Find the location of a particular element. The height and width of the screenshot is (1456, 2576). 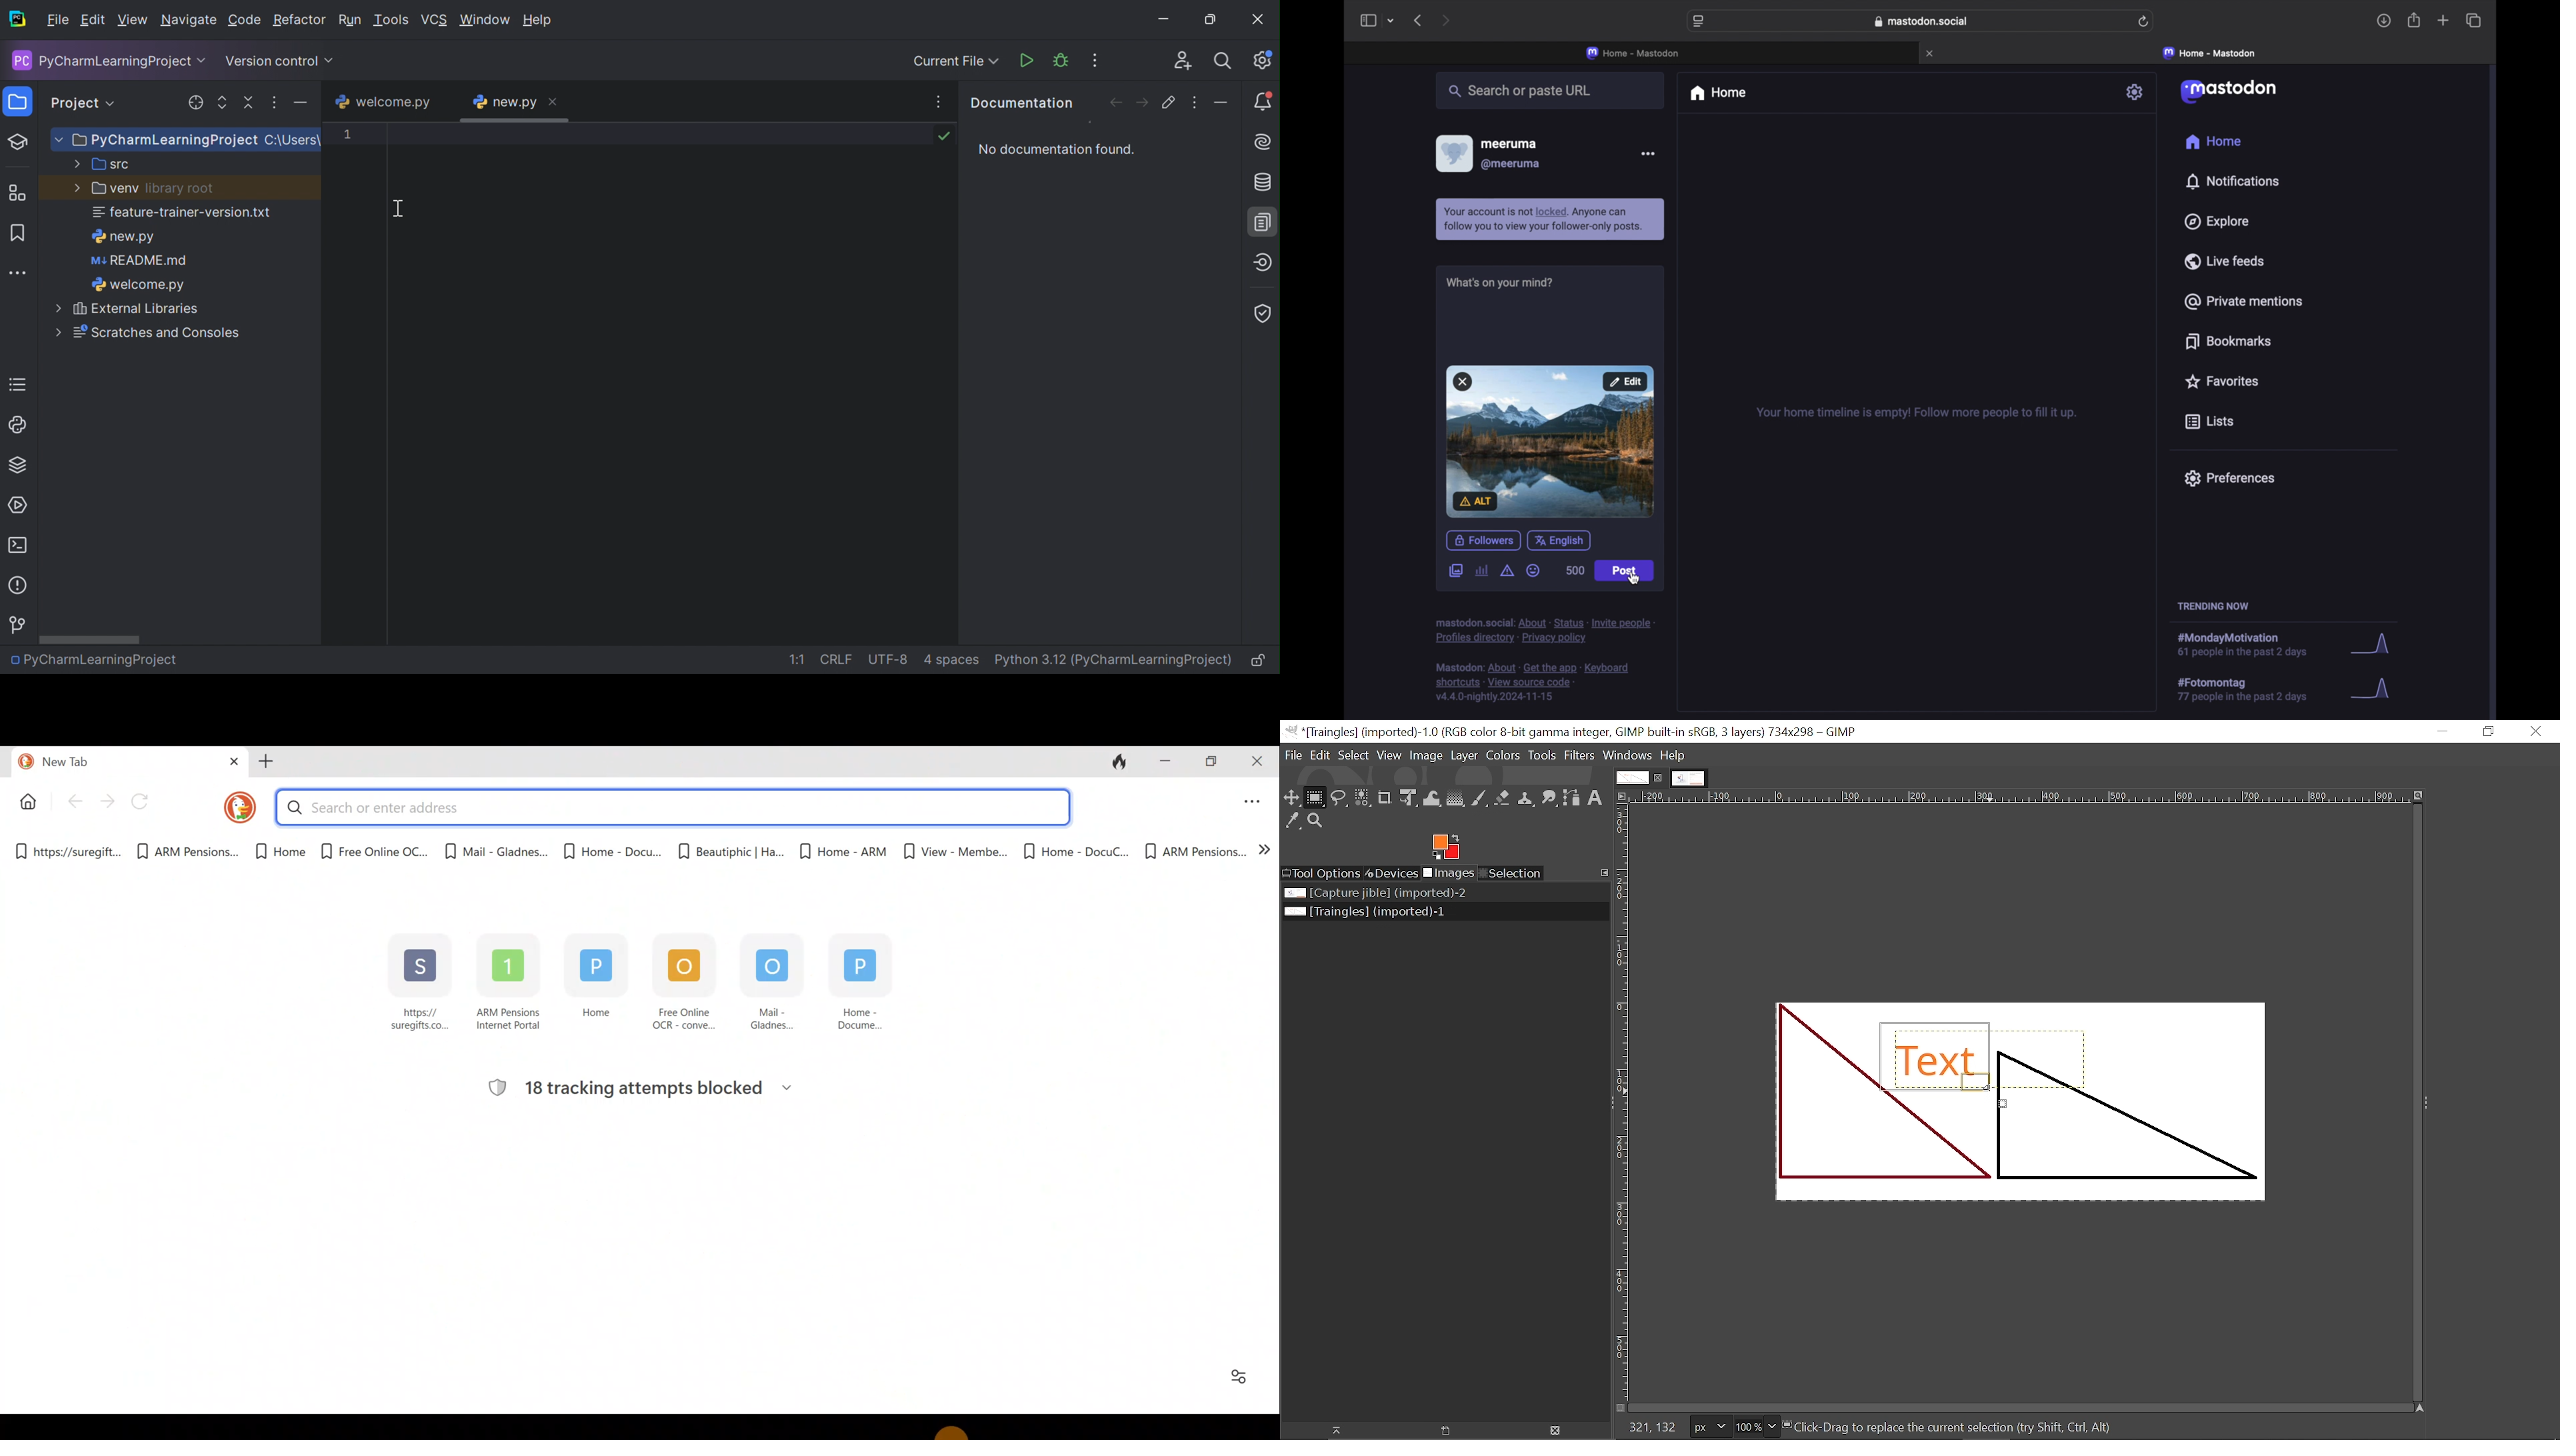

Current window is located at coordinates (1574, 732).